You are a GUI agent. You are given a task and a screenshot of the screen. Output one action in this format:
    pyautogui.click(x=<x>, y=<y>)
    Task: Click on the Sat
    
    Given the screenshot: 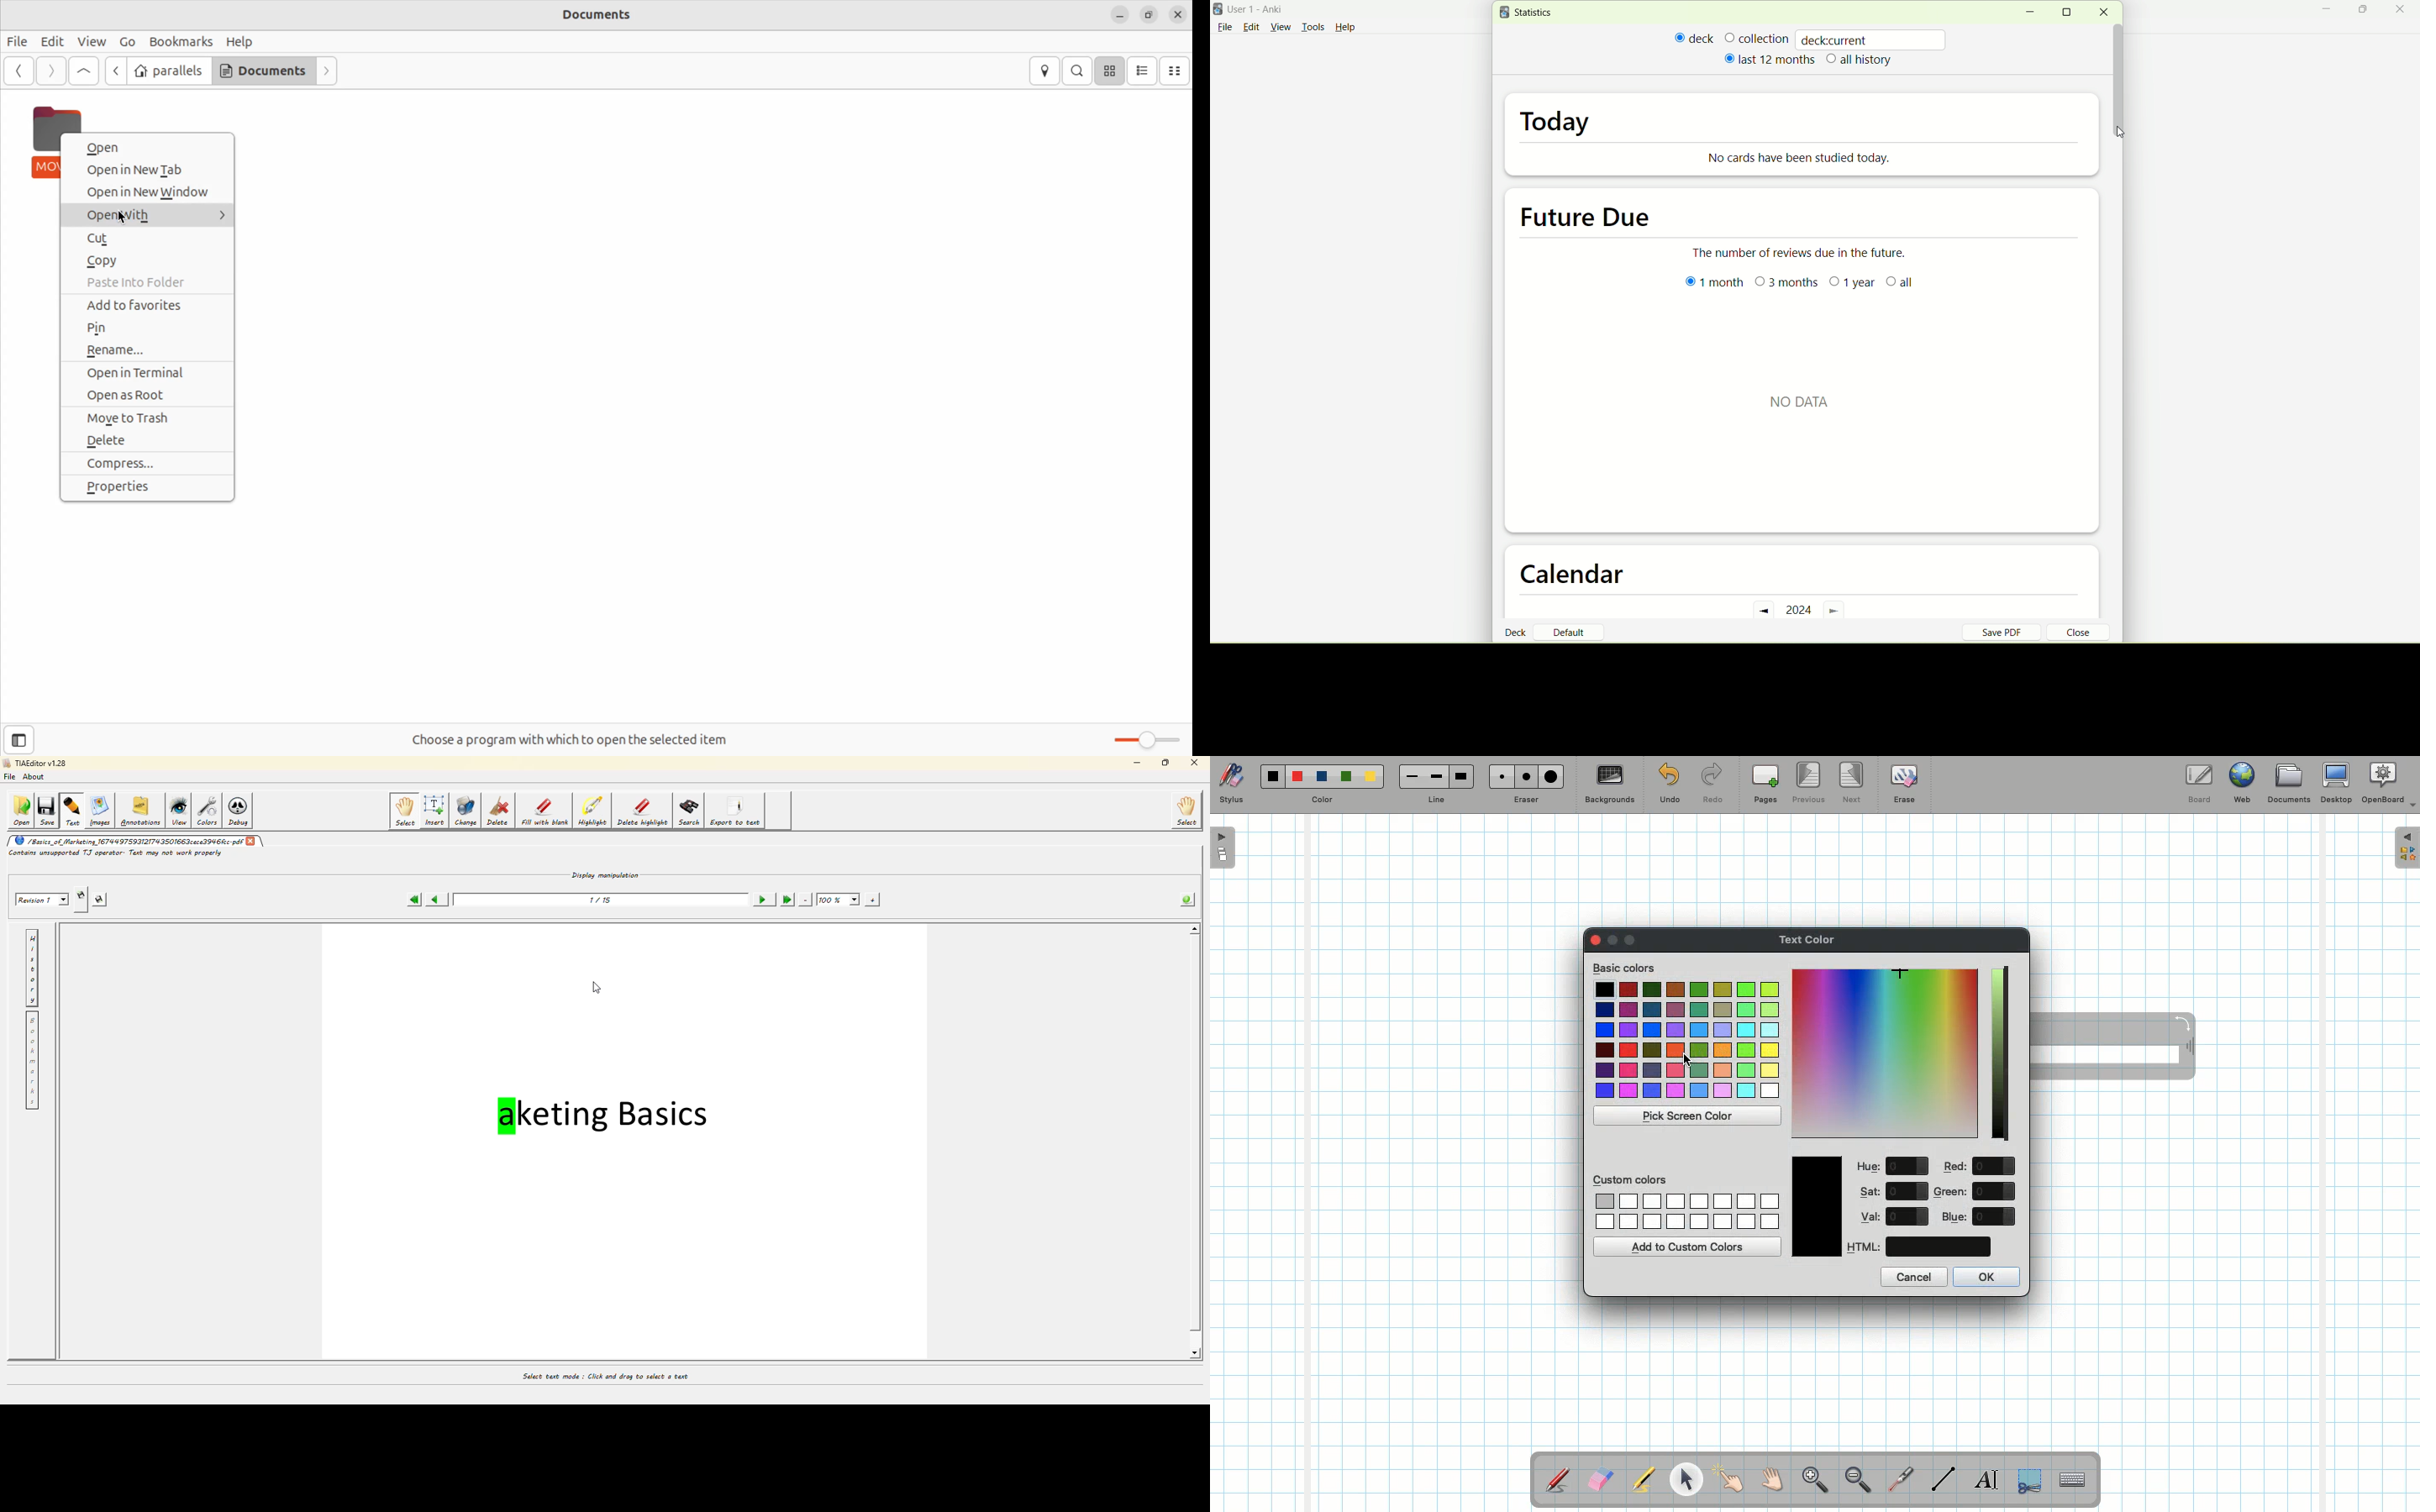 What is the action you would take?
    pyautogui.click(x=1870, y=1191)
    